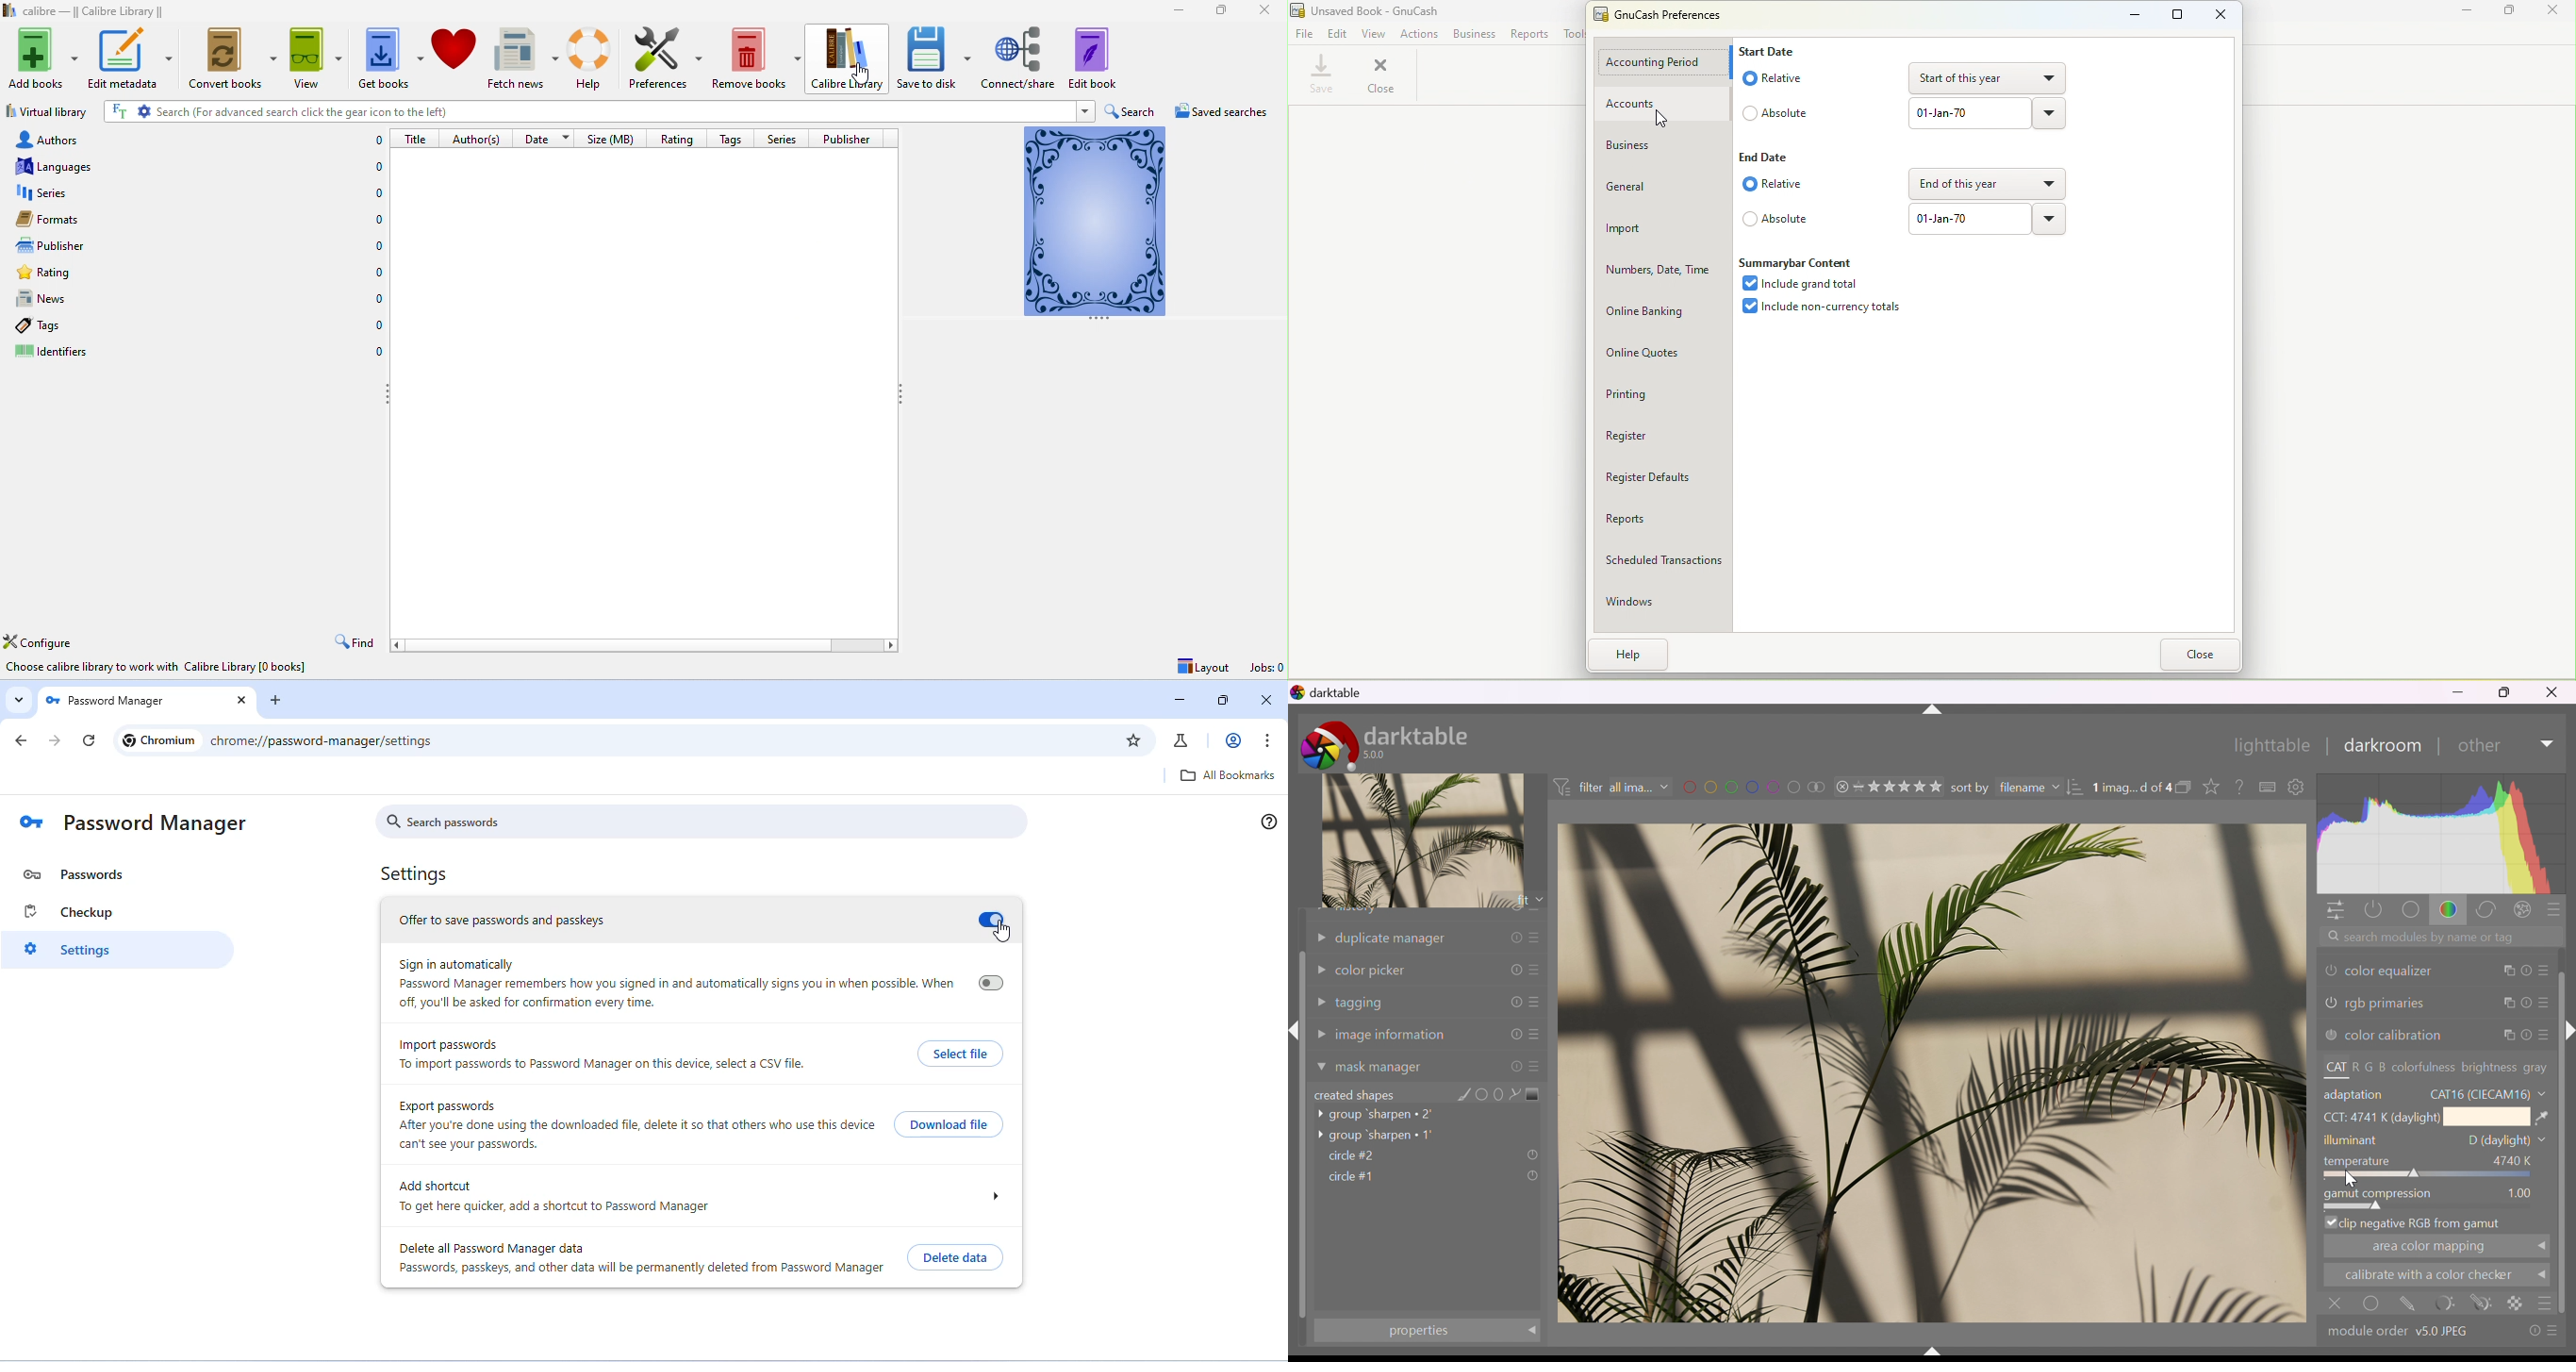 Image resolution: width=2576 pixels, height=1372 pixels. What do you see at coordinates (1087, 110) in the screenshot?
I see `drop down` at bounding box center [1087, 110].